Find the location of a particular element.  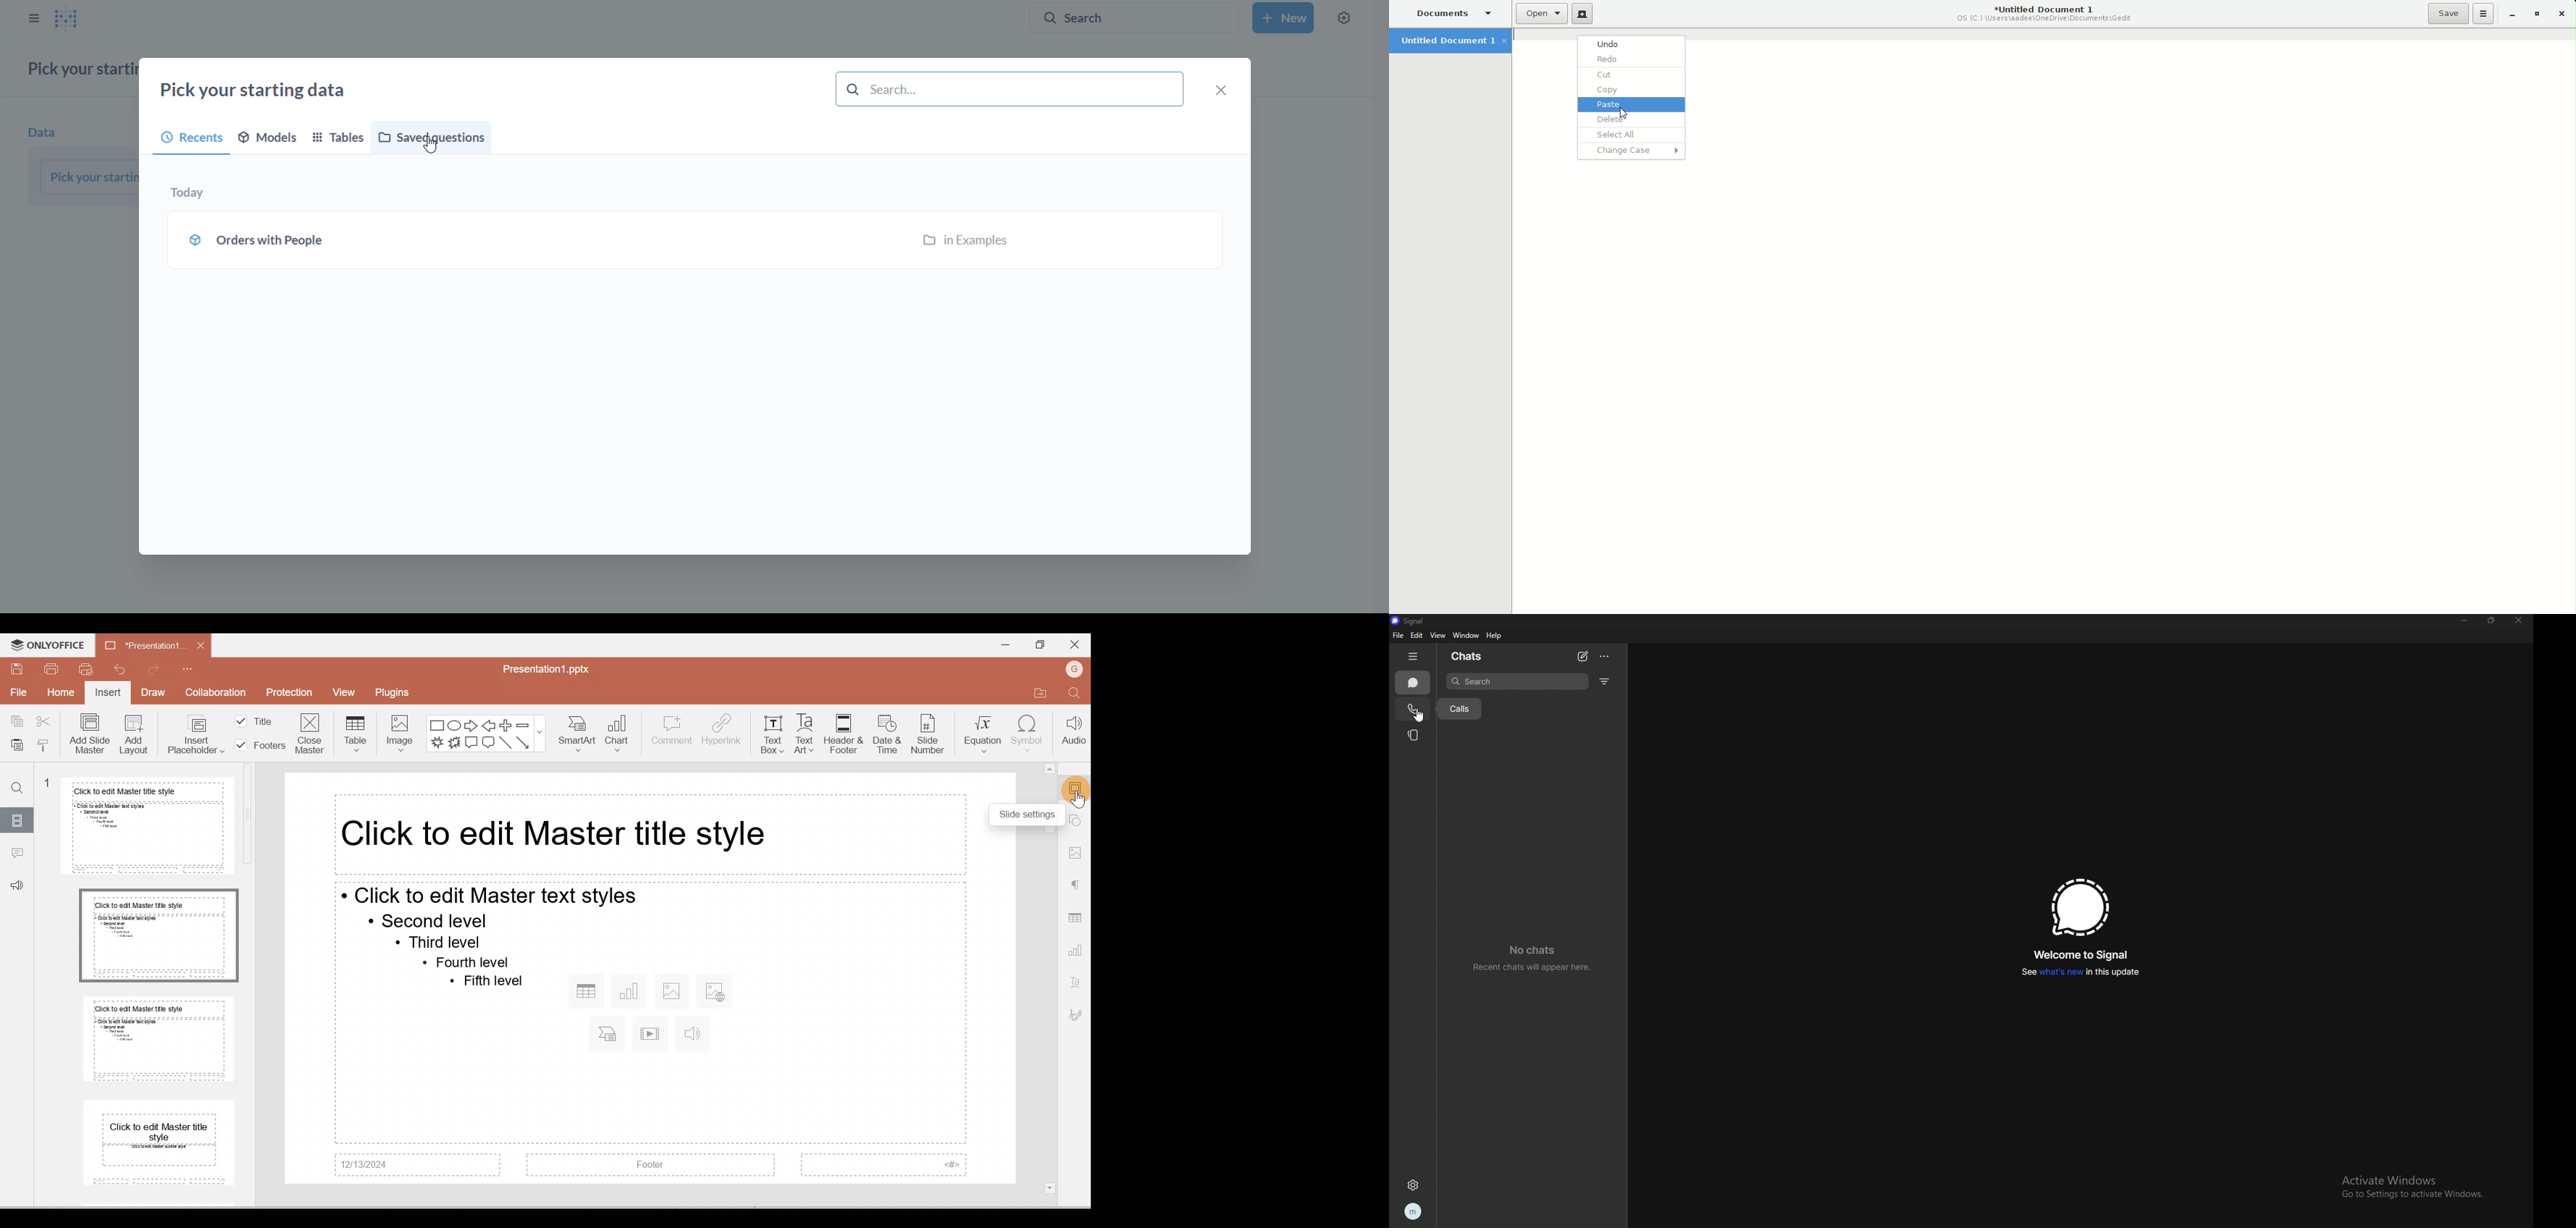

Shape settings is located at coordinates (1079, 822).